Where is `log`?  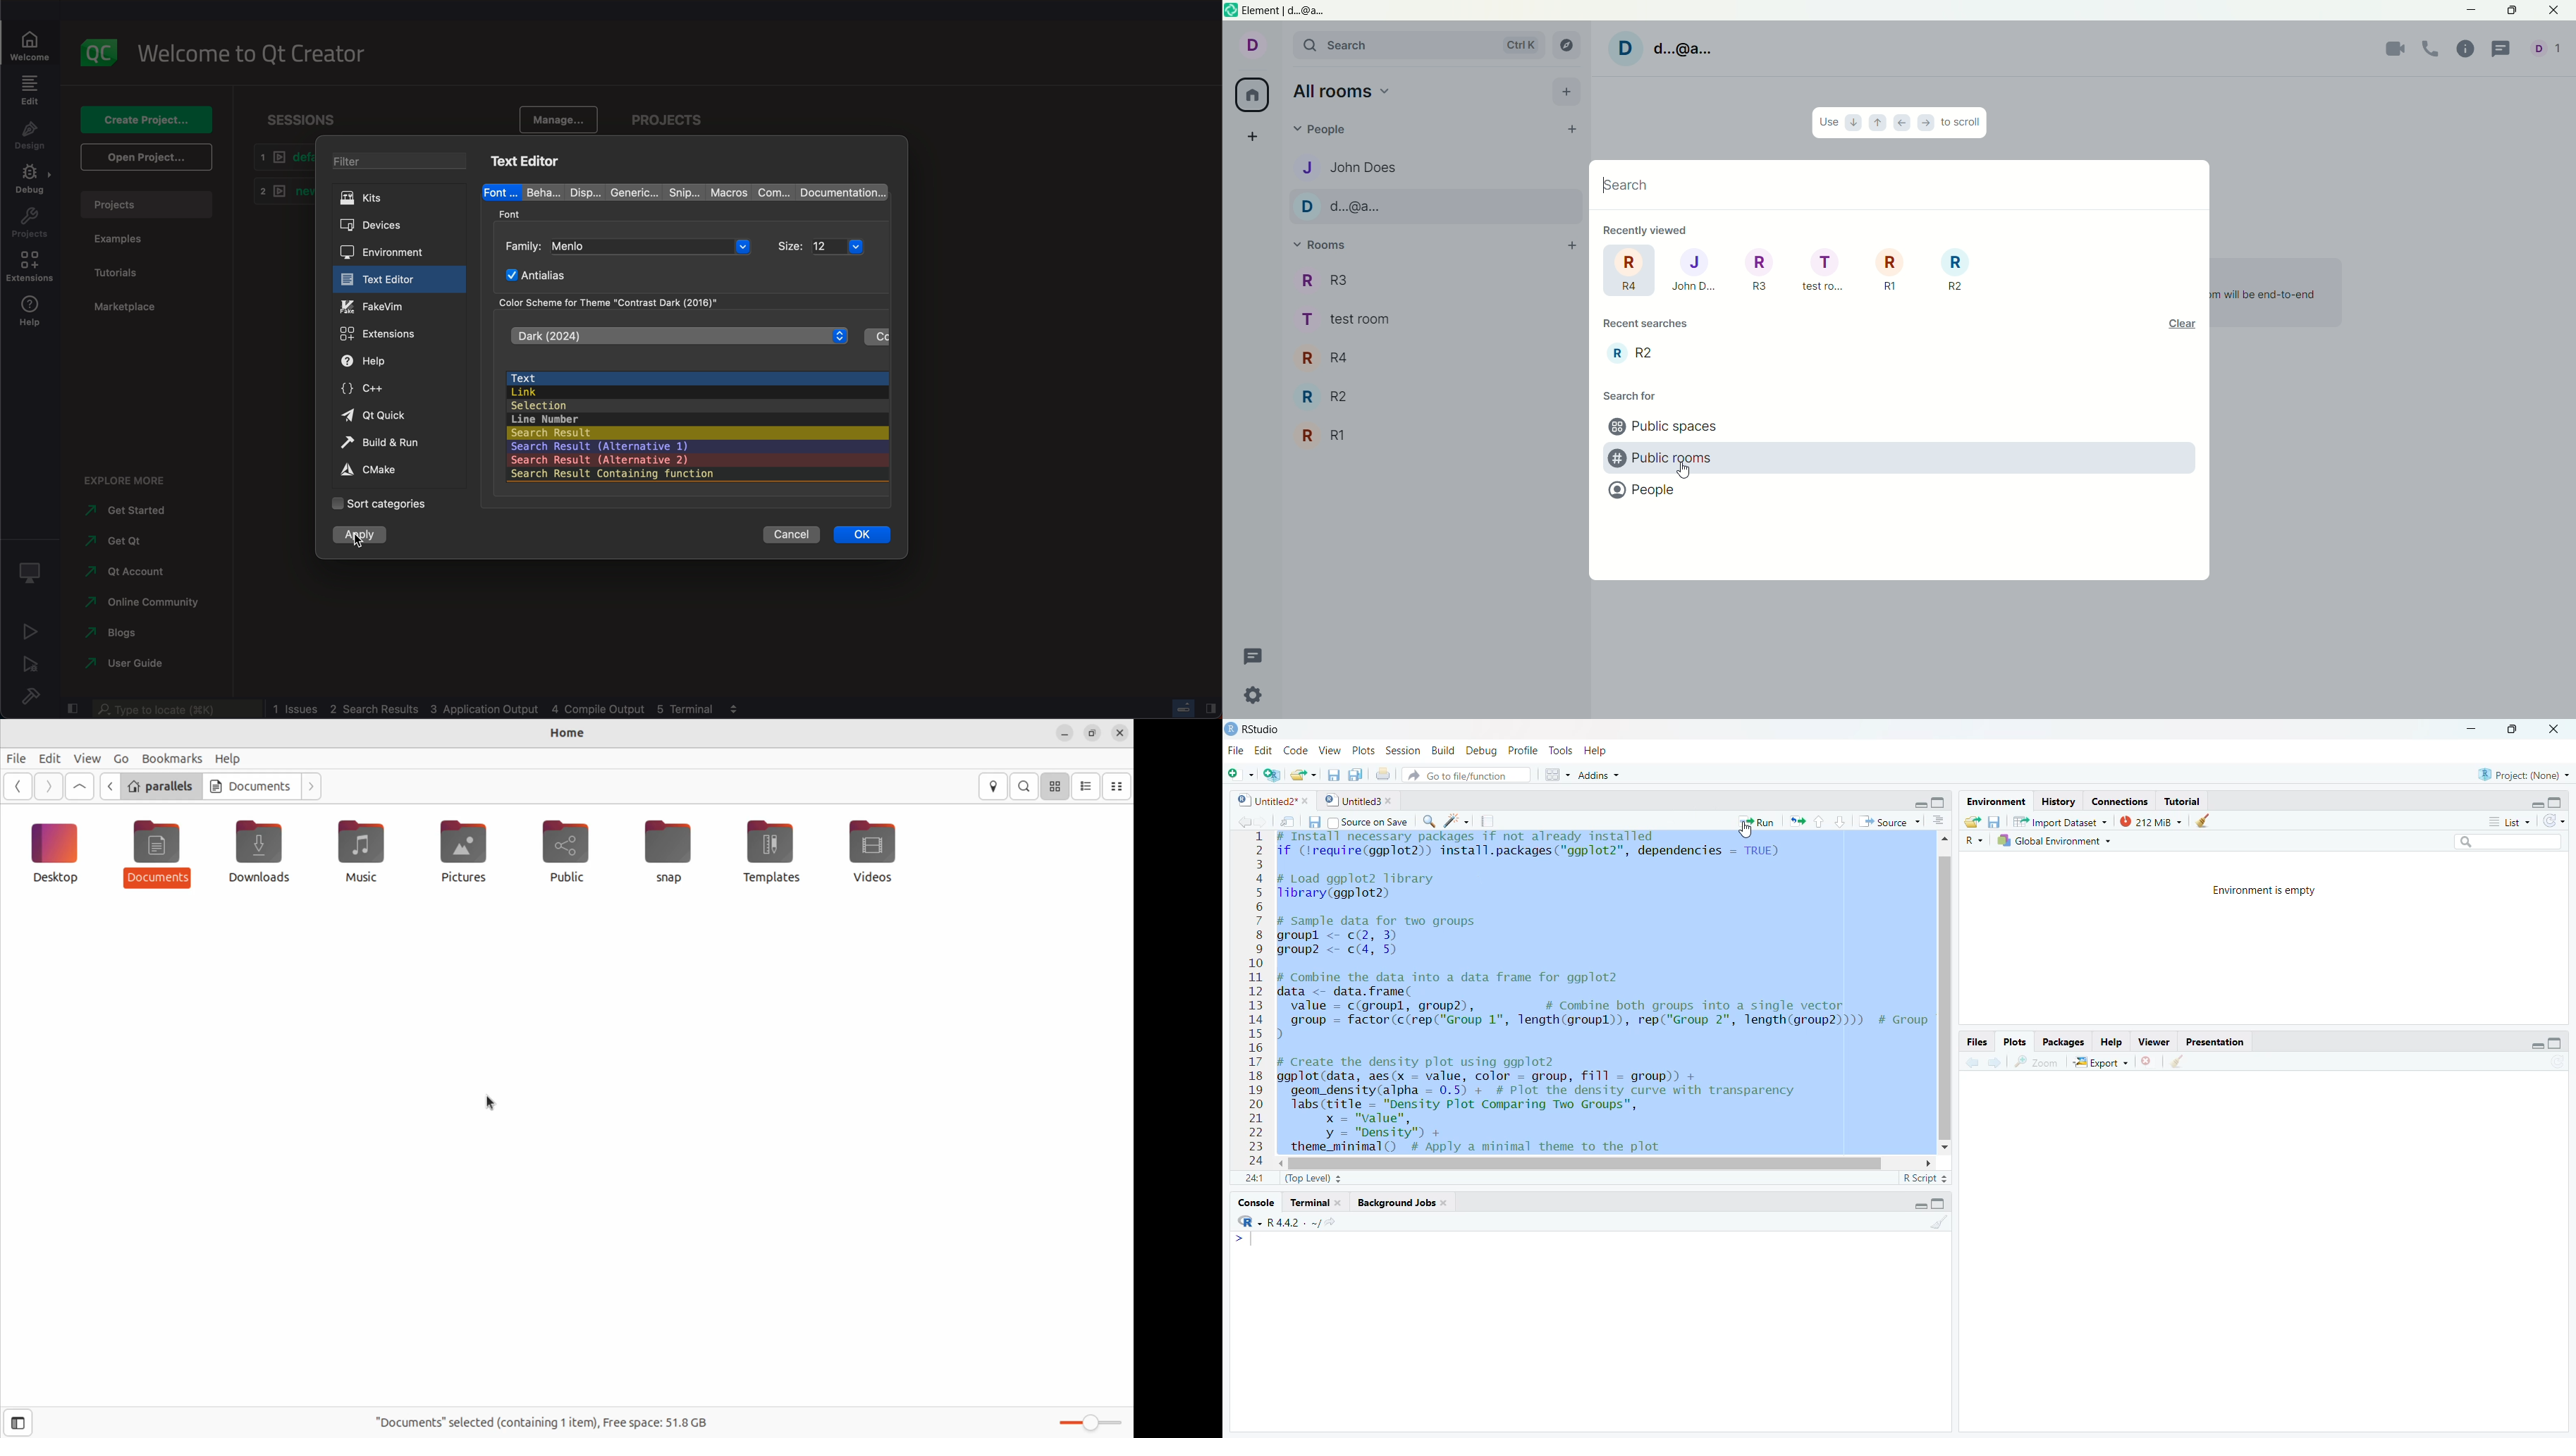 log is located at coordinates (497, 708).